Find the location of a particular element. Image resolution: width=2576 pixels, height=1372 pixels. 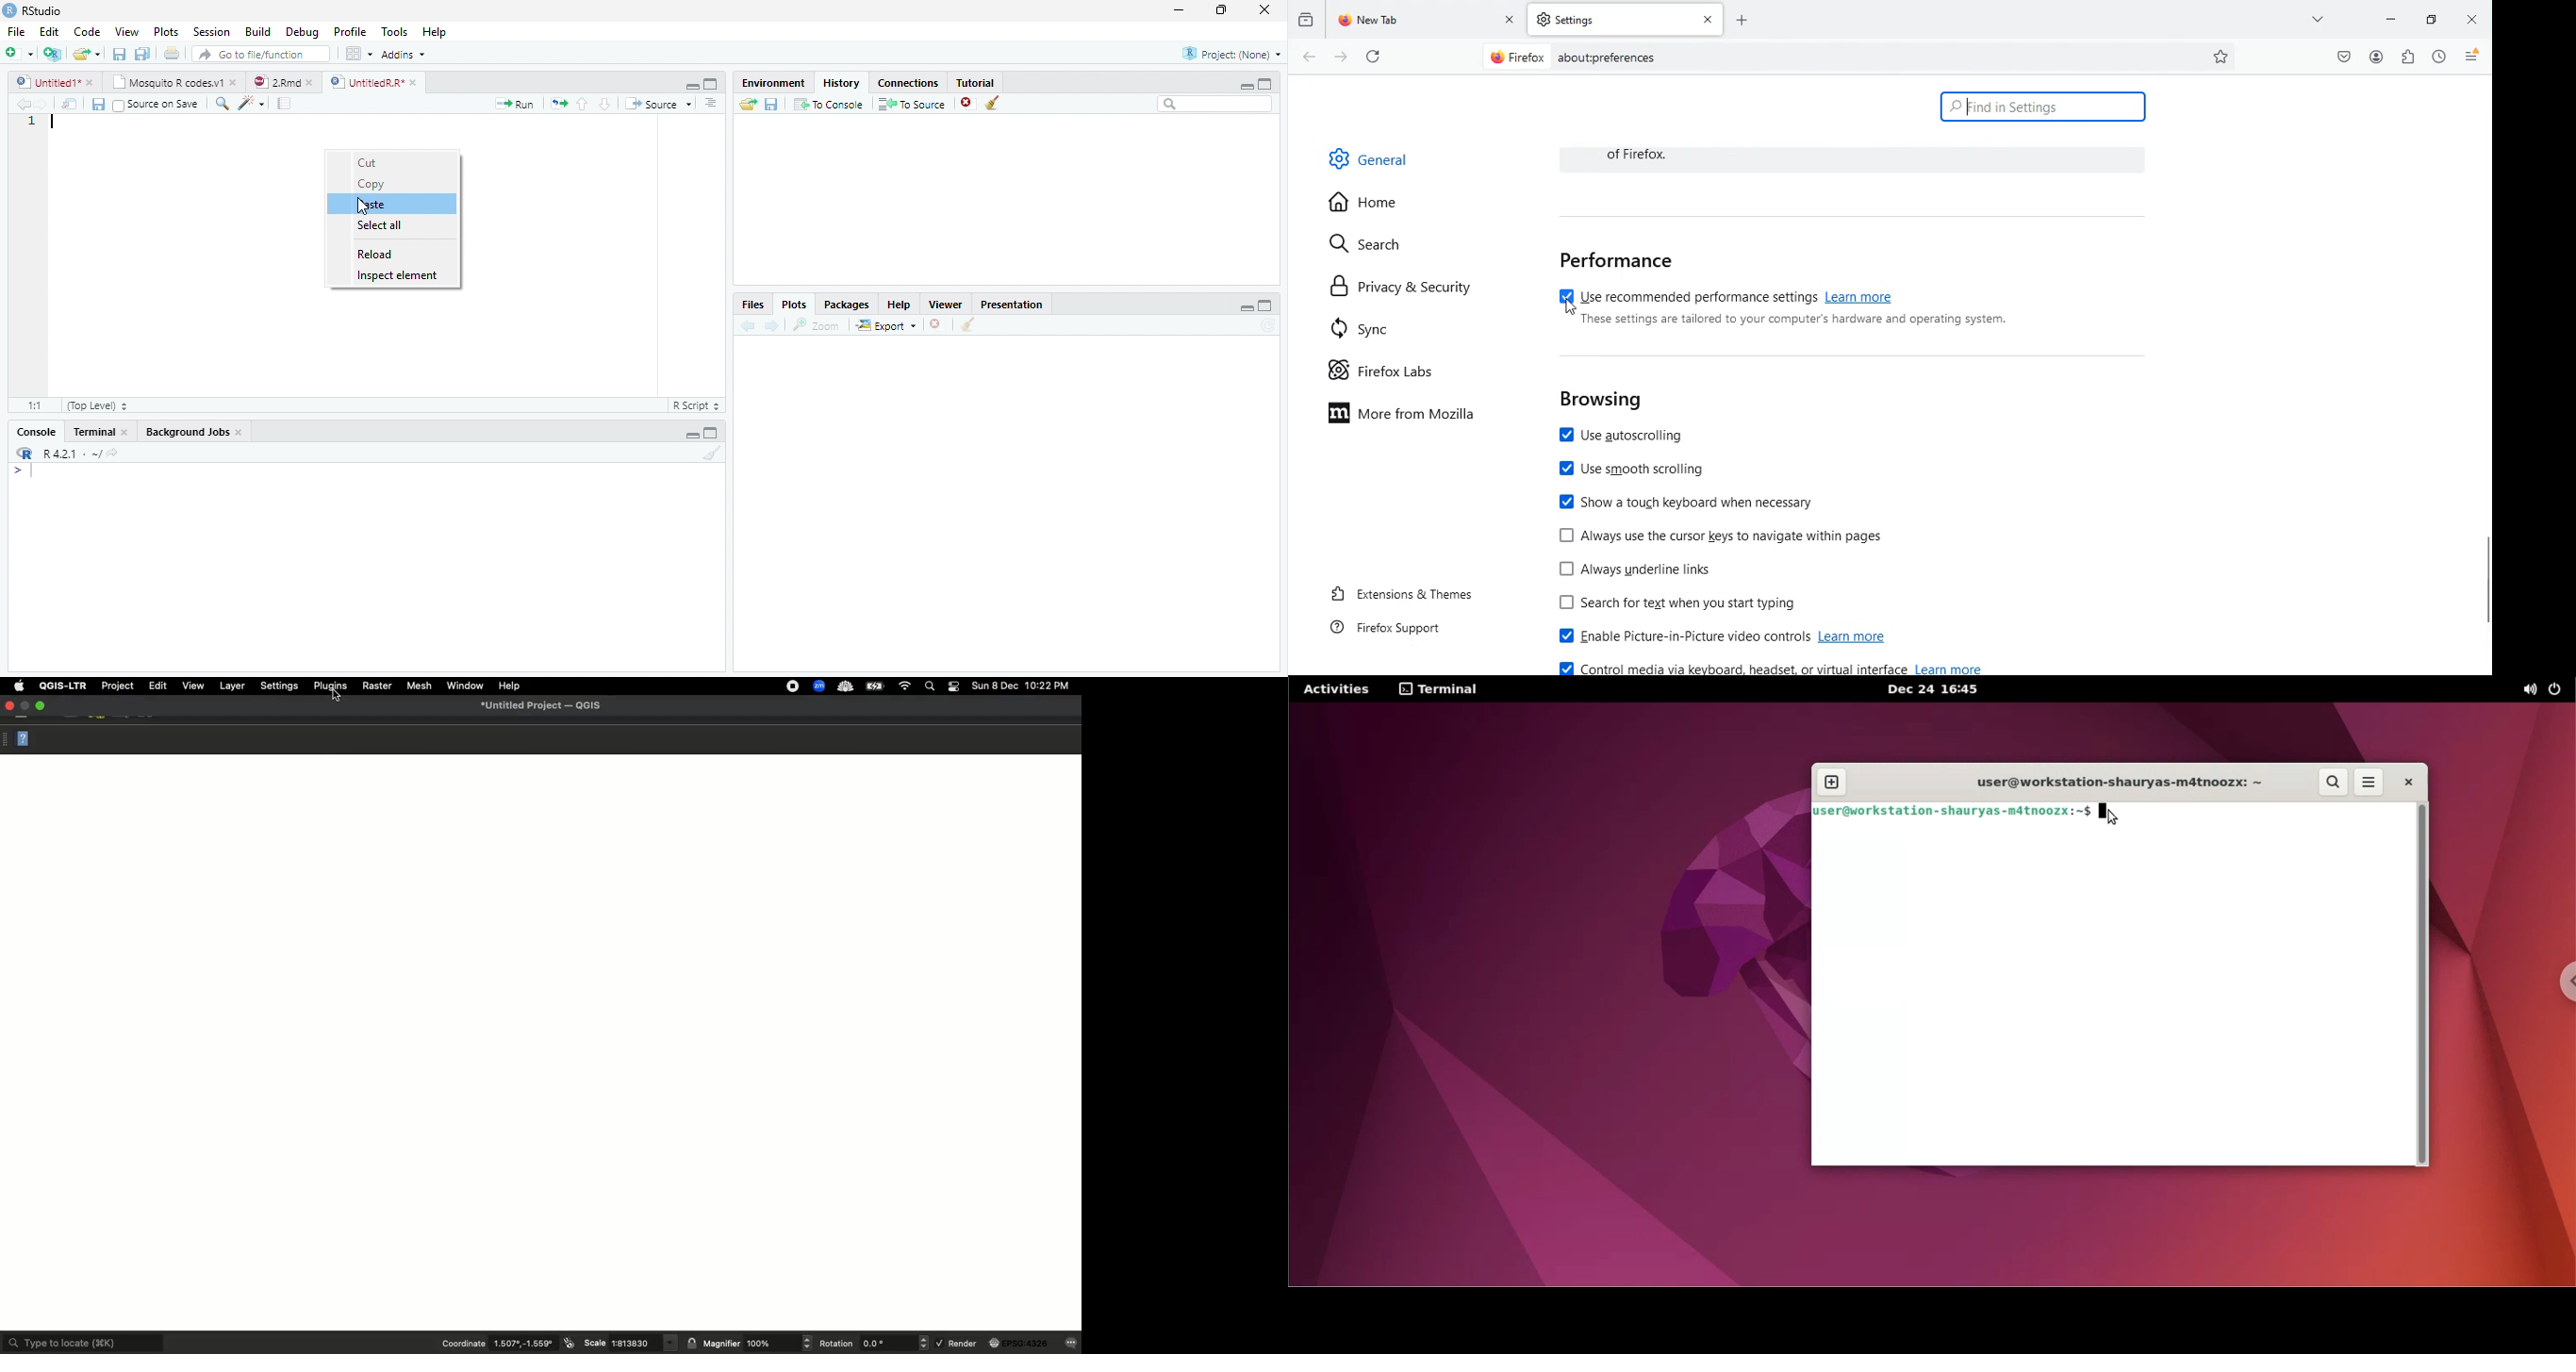

Profile is located at coordinates (351, 33).